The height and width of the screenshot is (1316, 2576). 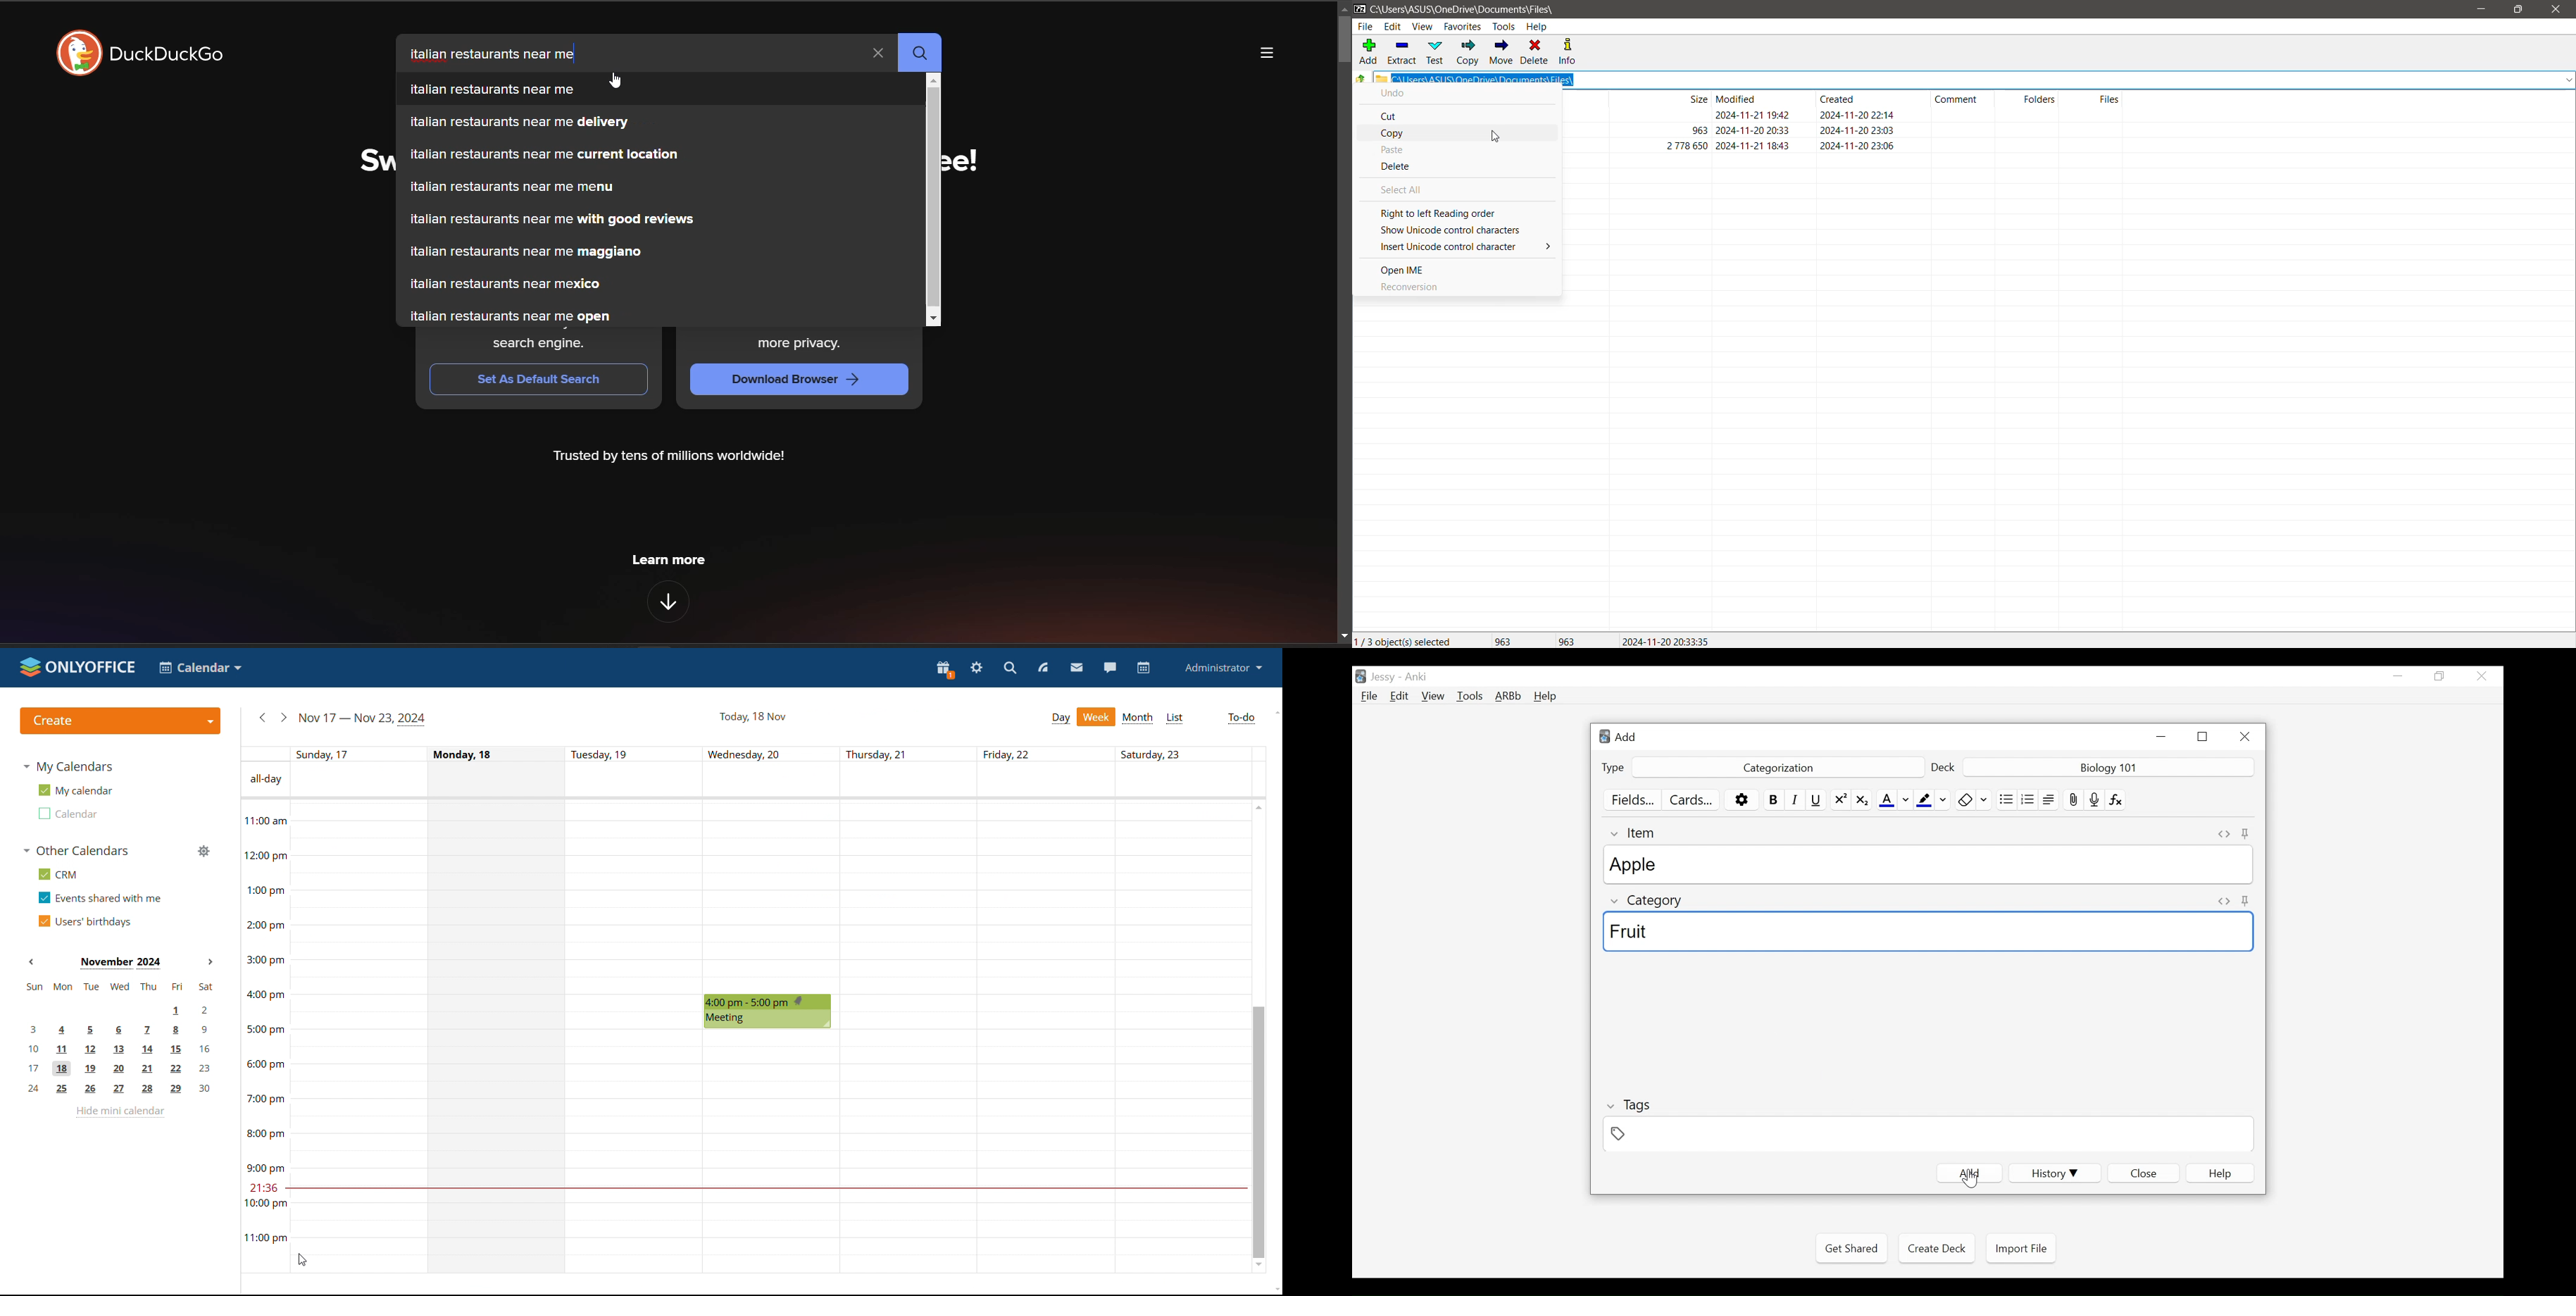 What do you see at coordinates (55, 874) in the screenshot?
I see `crm` at bounding box center [55, 874].